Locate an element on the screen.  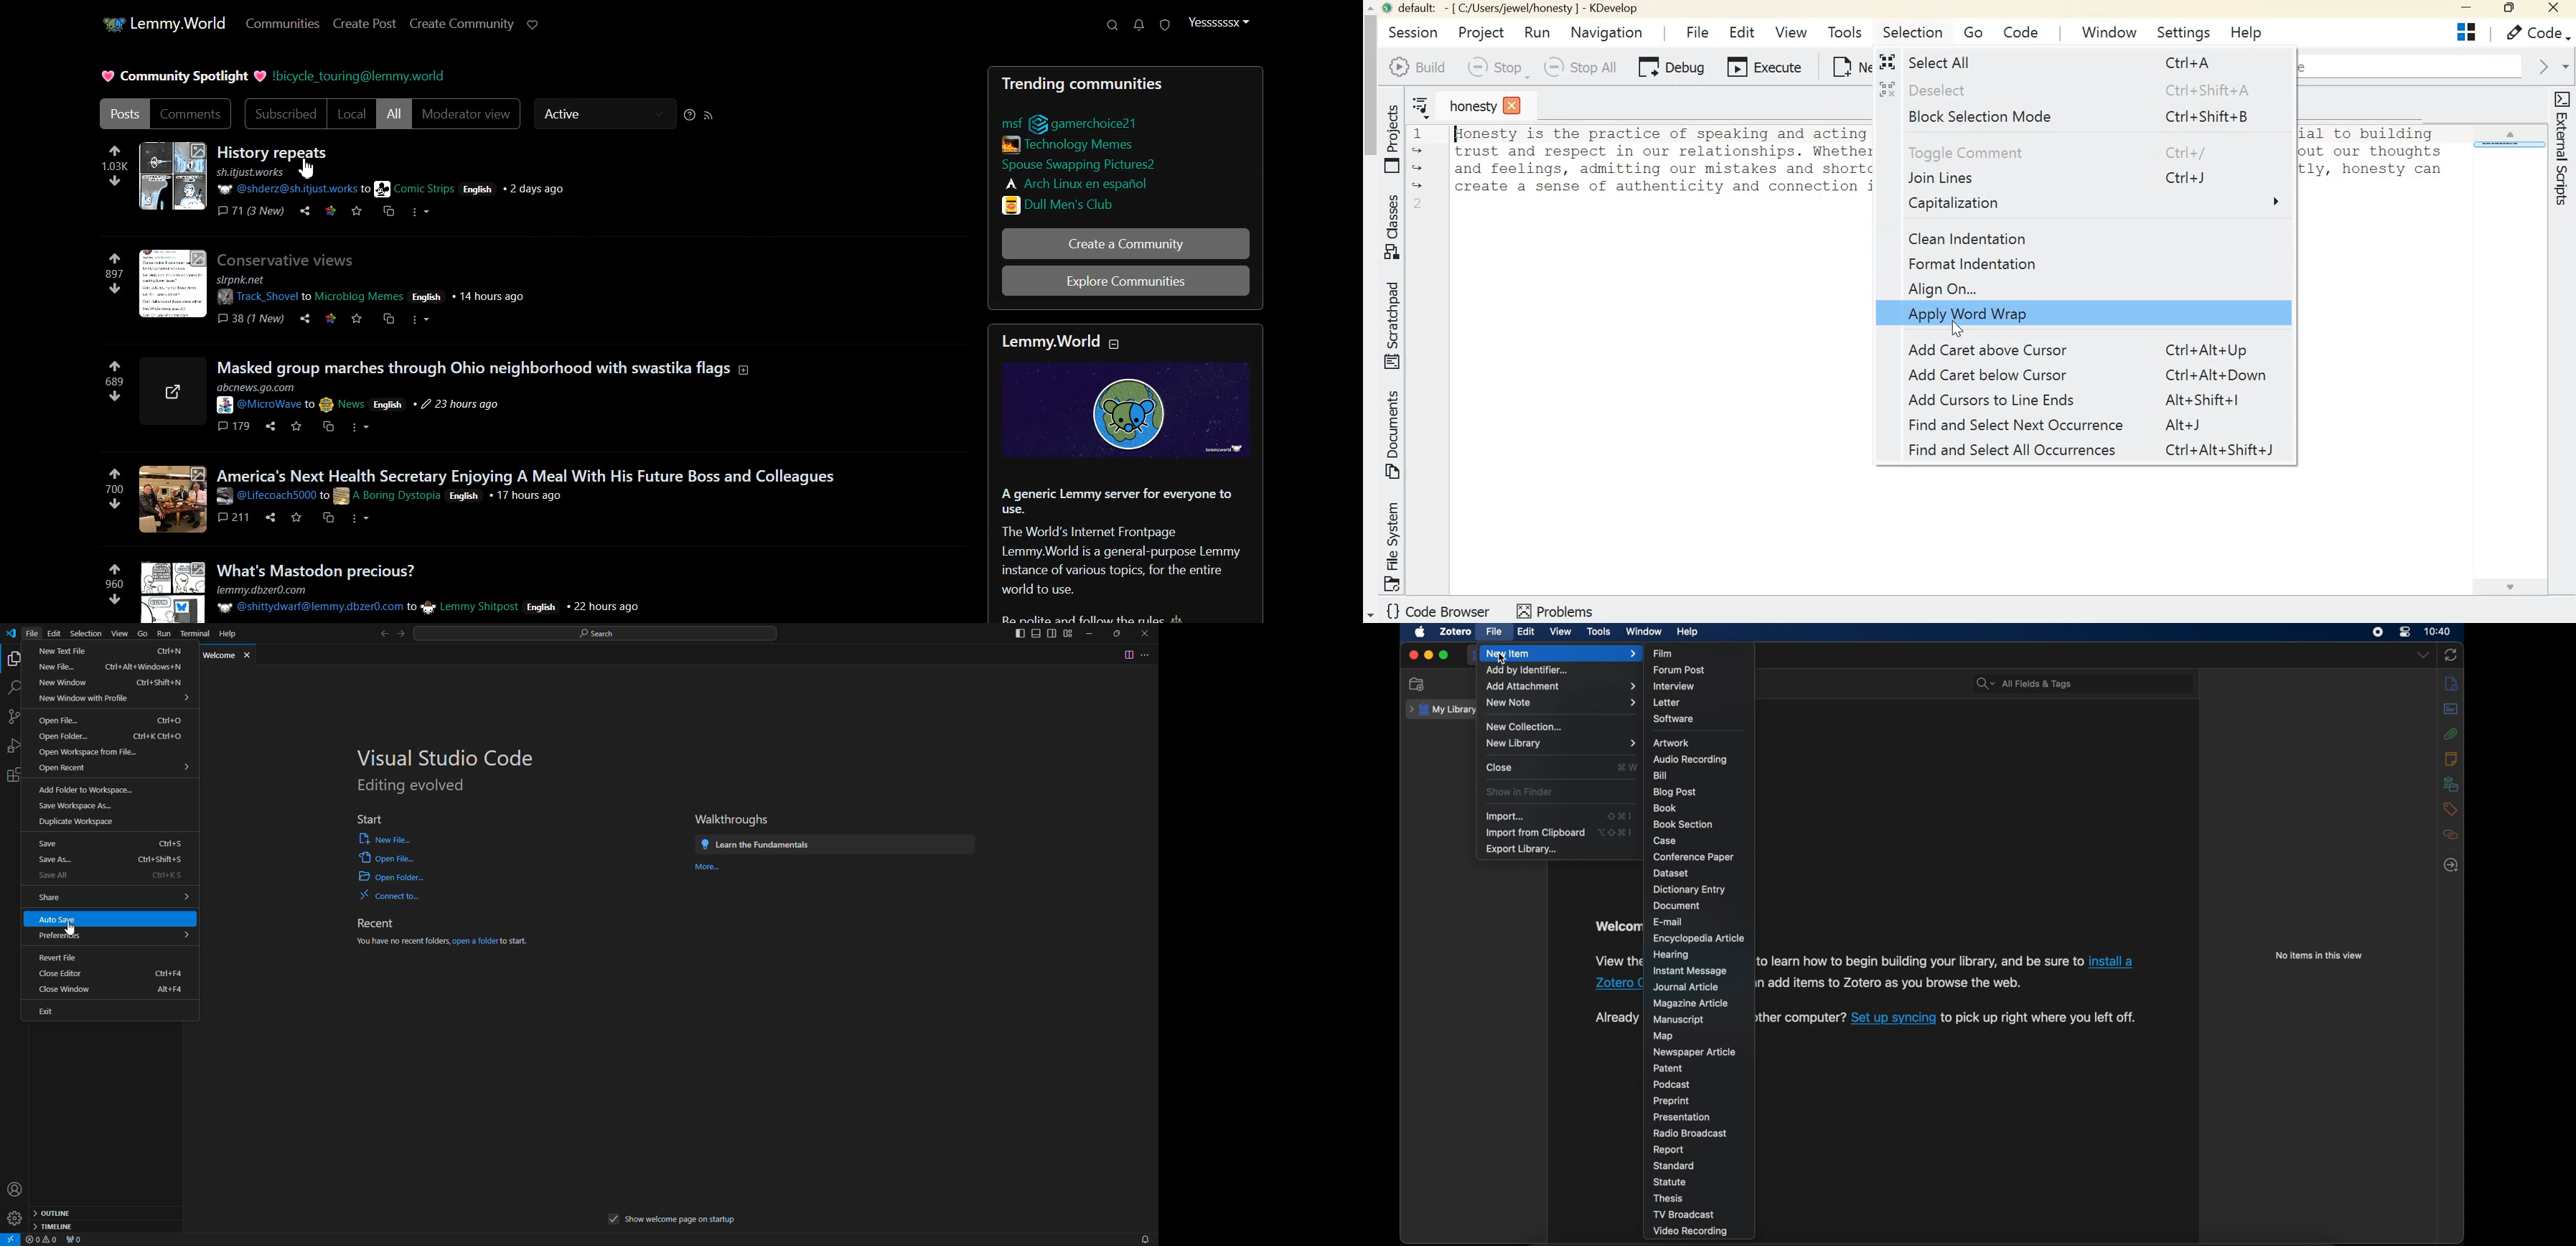
save is located at coordinates (300, 428).